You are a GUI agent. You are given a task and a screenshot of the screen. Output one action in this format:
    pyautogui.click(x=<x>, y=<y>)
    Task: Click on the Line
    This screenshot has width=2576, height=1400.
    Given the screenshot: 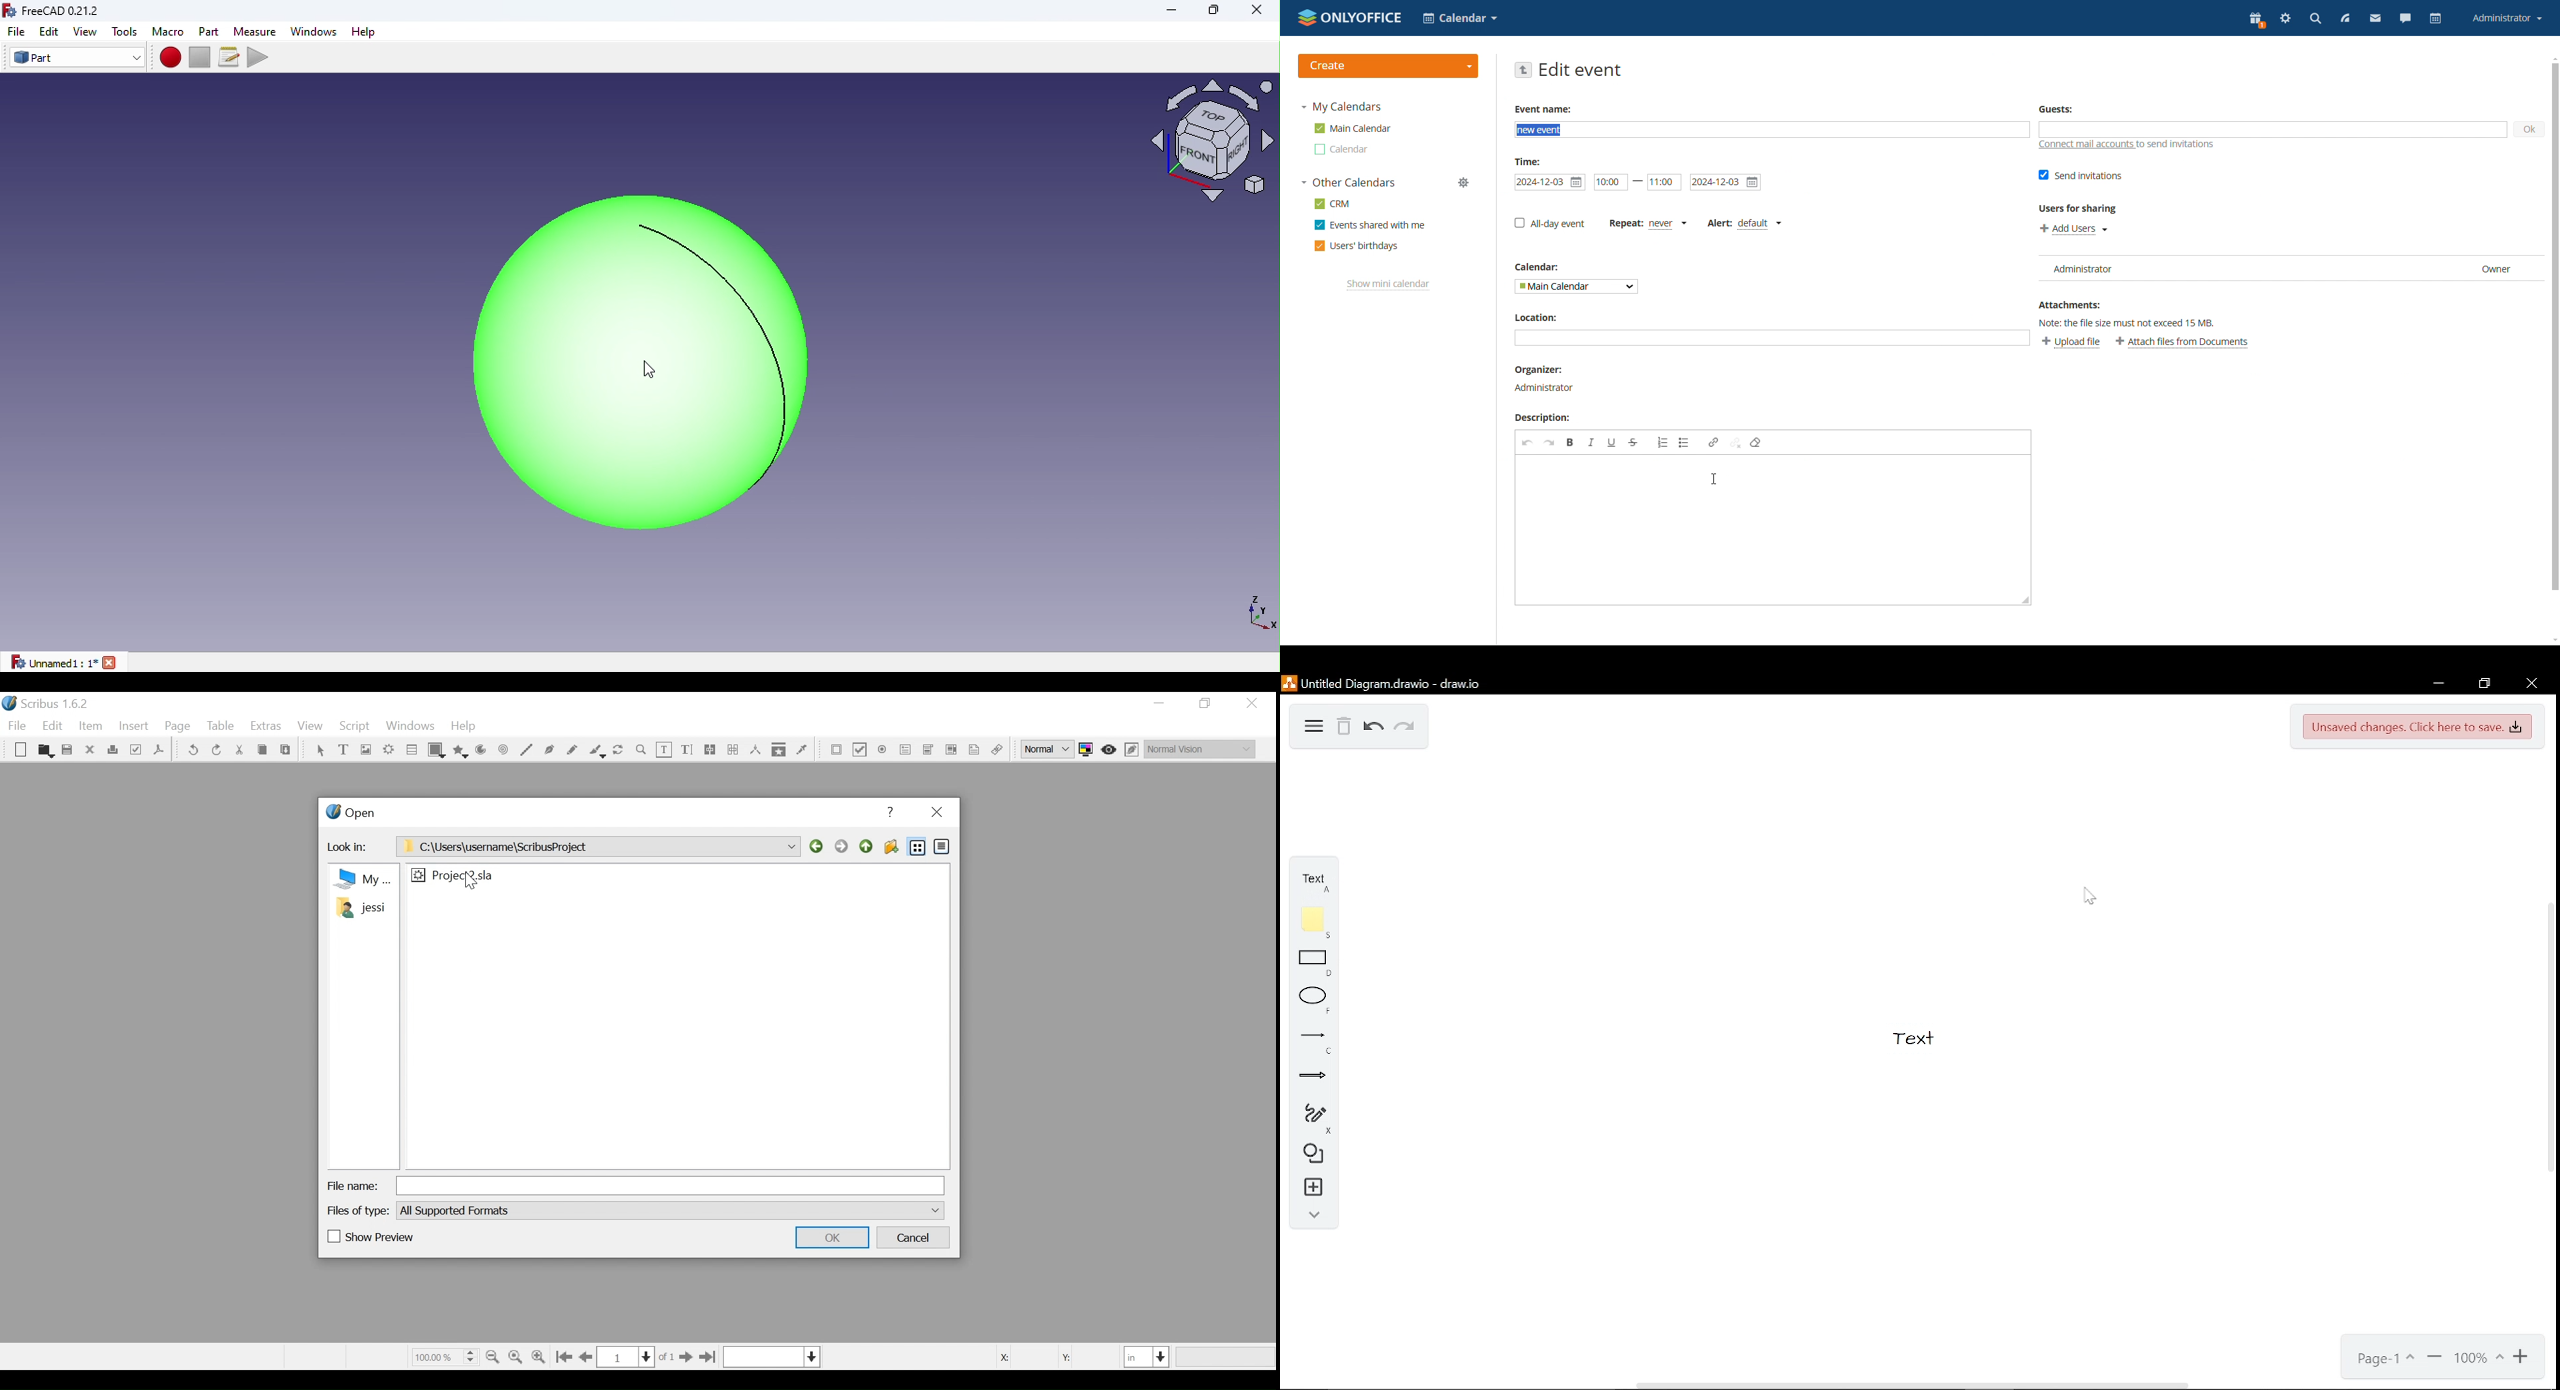 What is the action you would take?
    pyautogui.click(x=1308, y=1041)
    